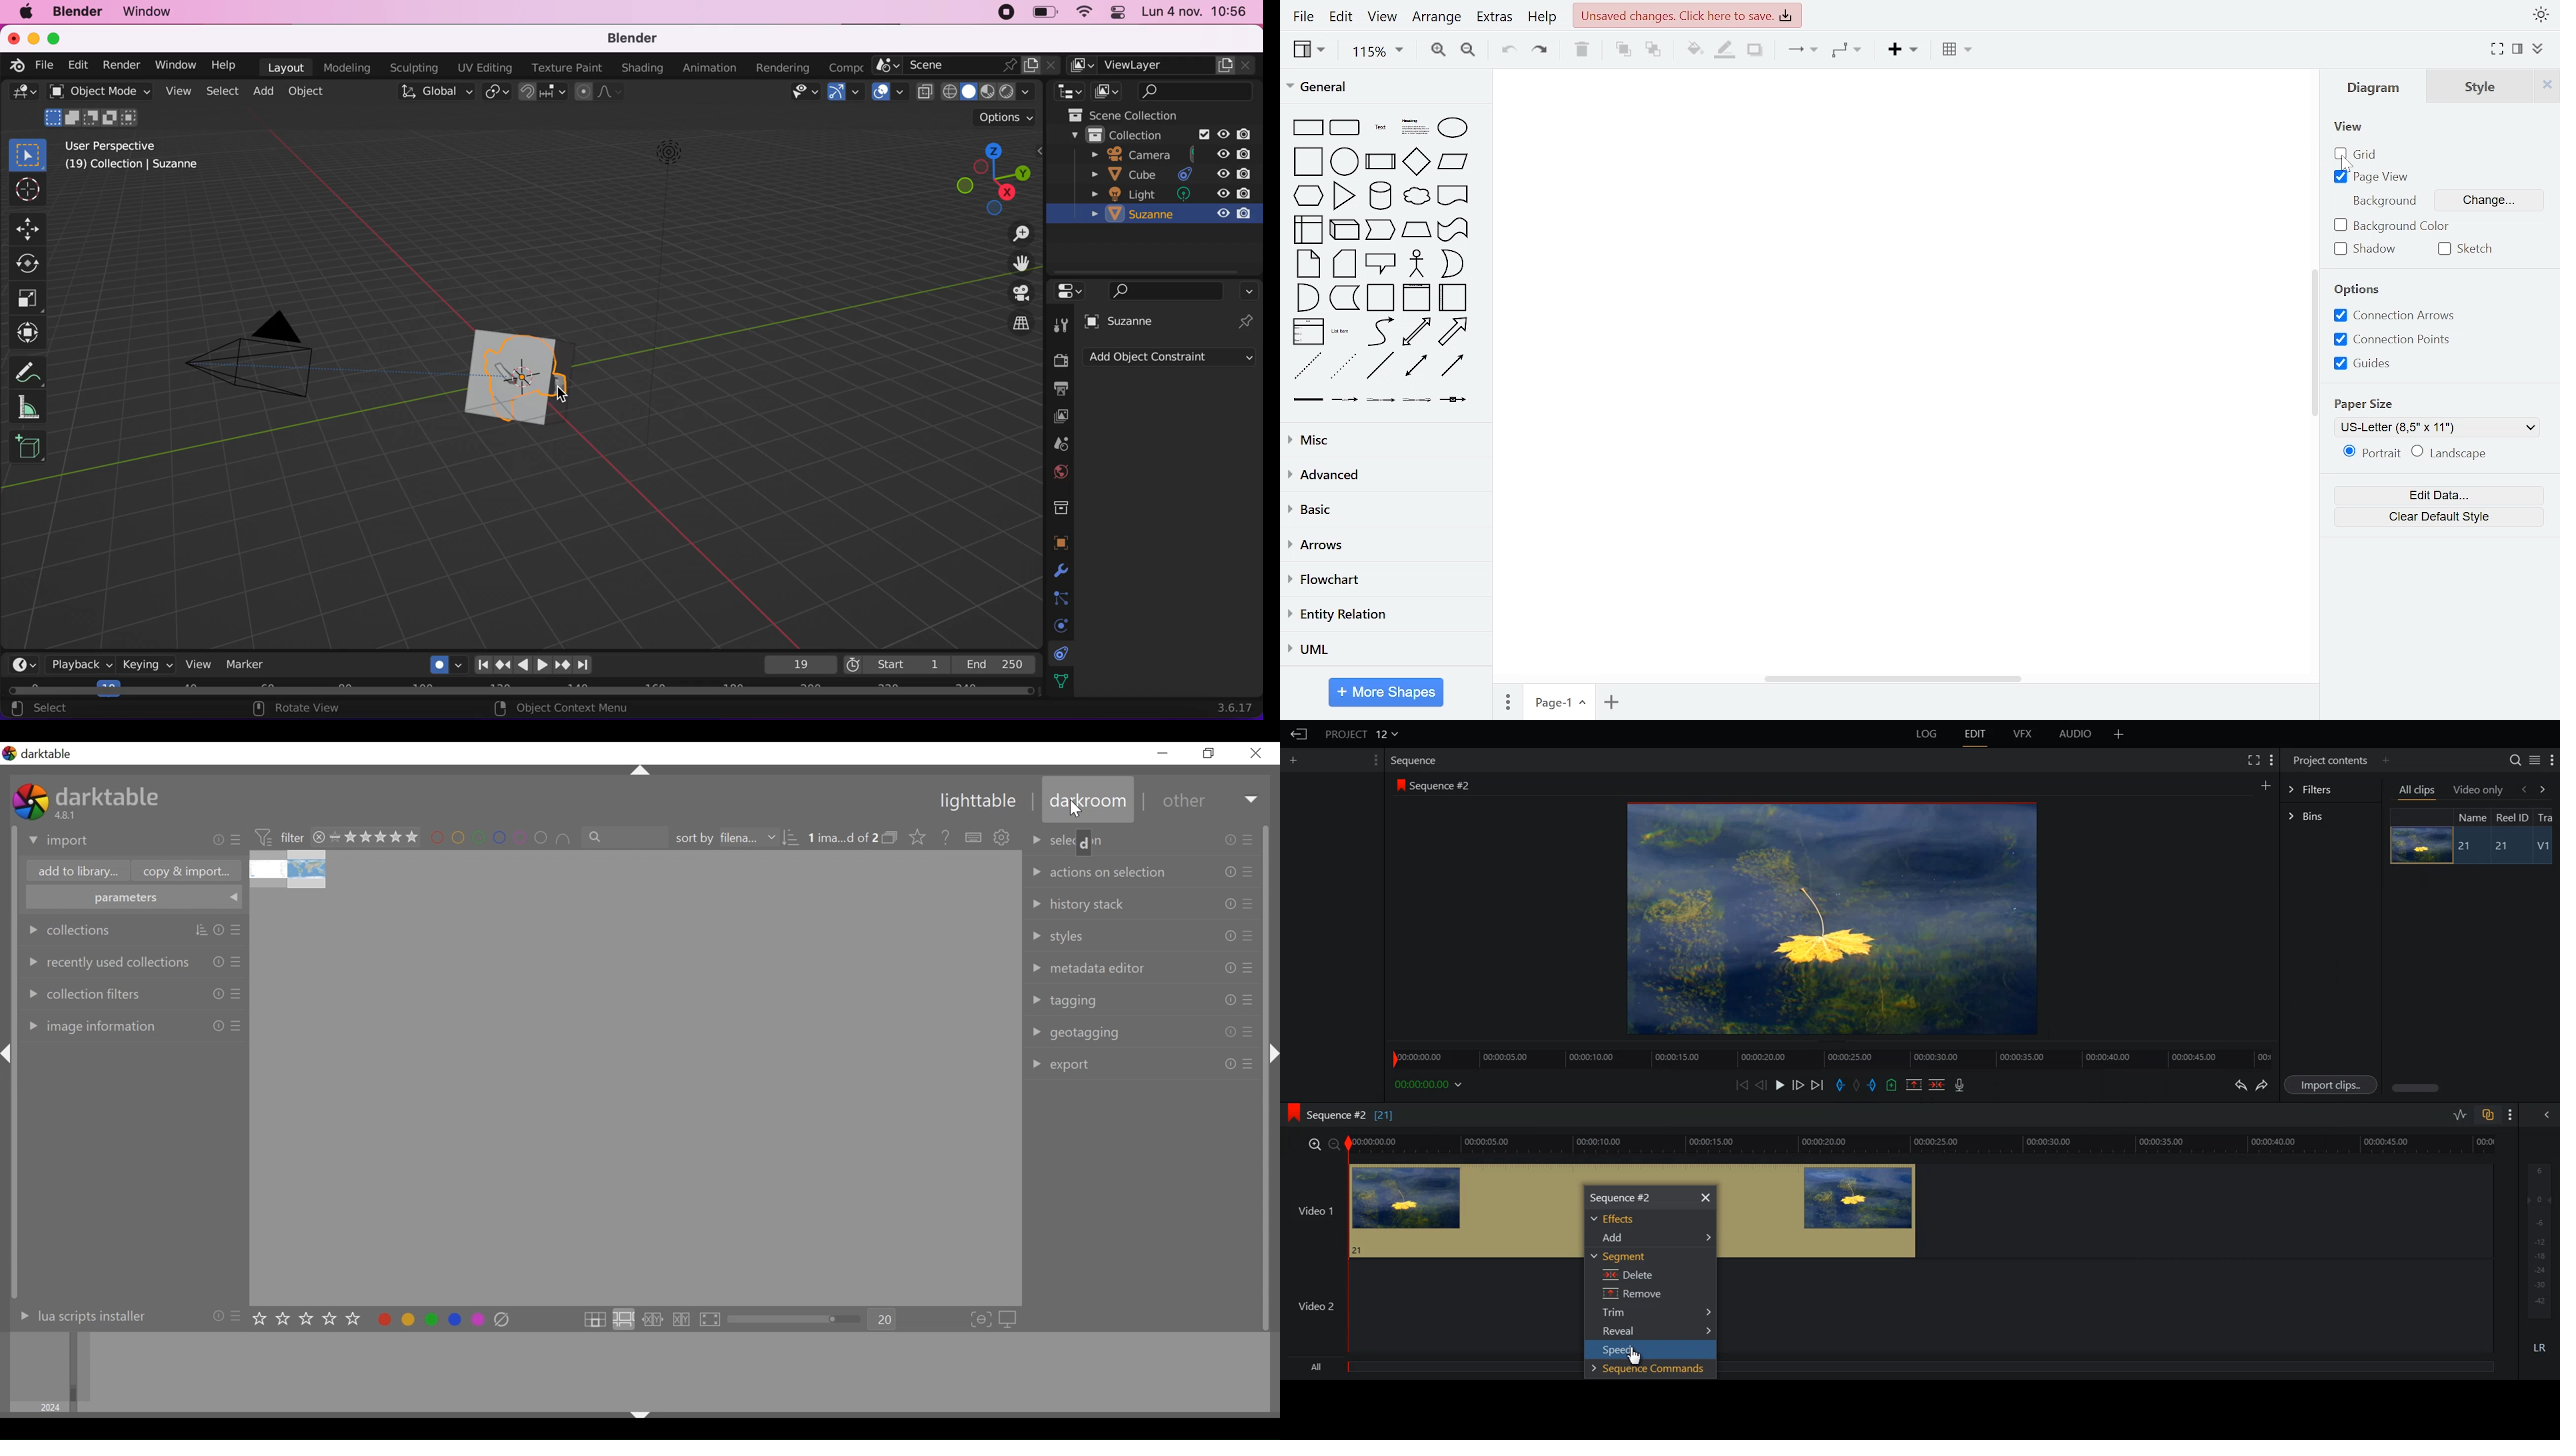  I want to click on rectangle, so click(1309, 128).